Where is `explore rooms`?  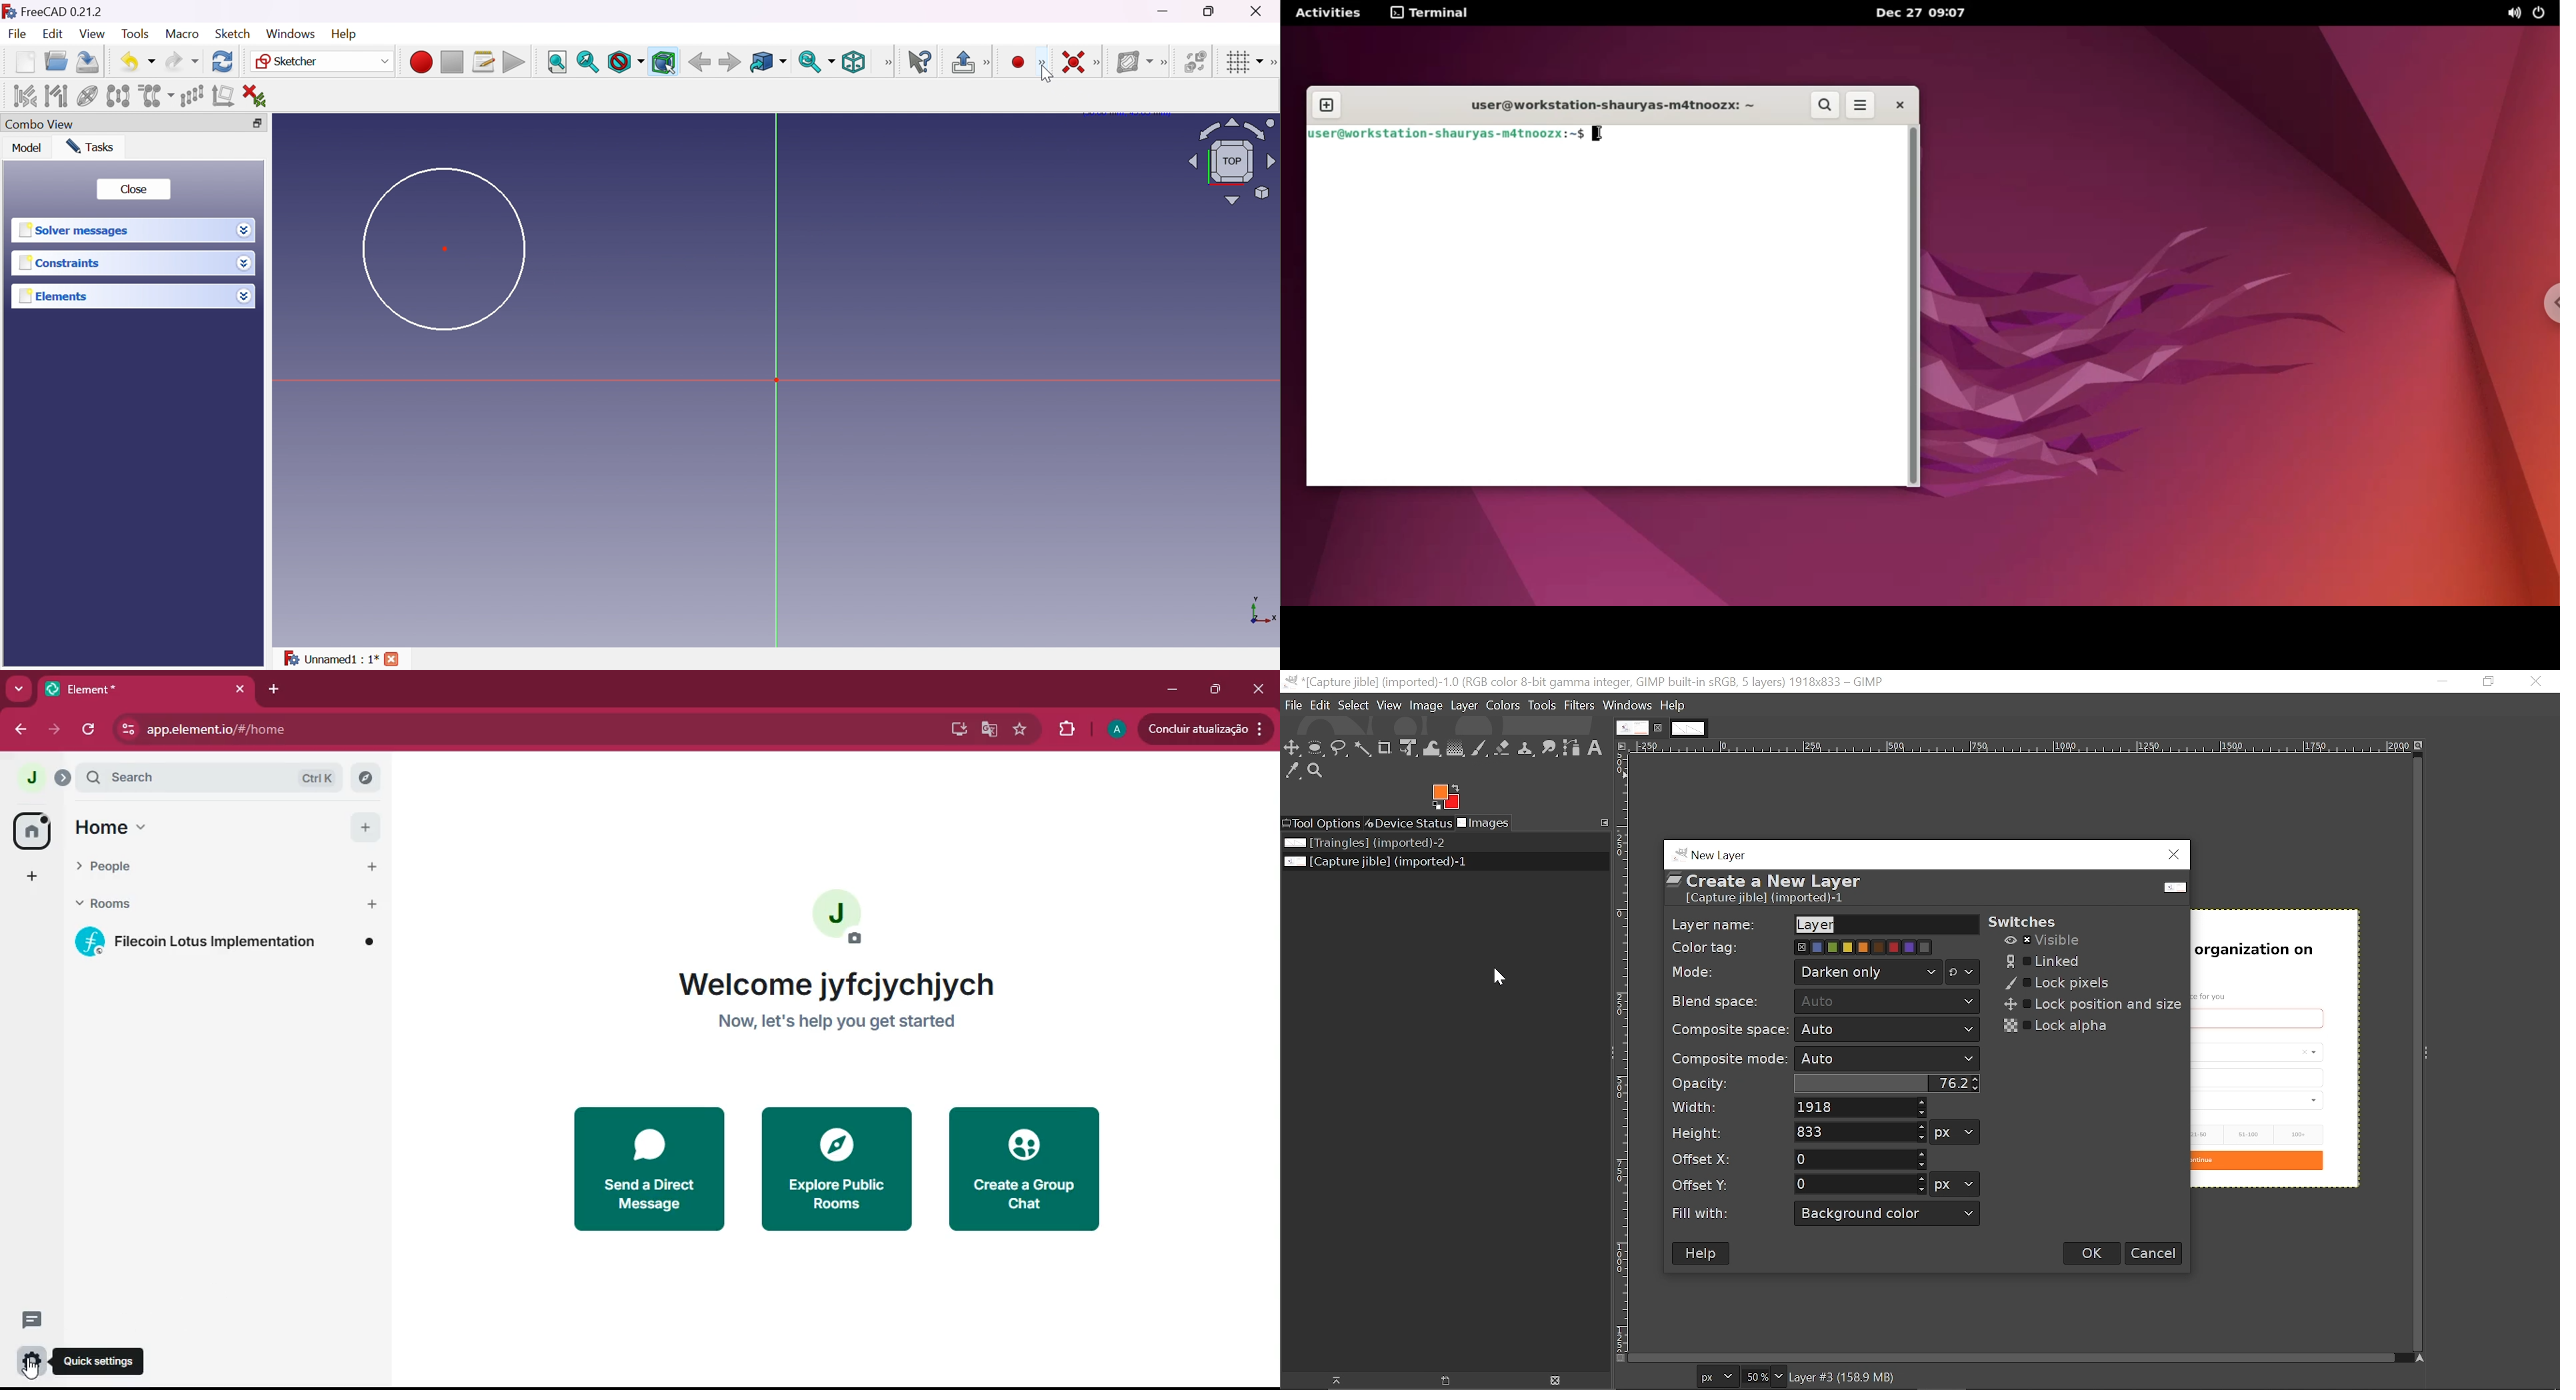 explore rooms is located at coordinates (366, 778).